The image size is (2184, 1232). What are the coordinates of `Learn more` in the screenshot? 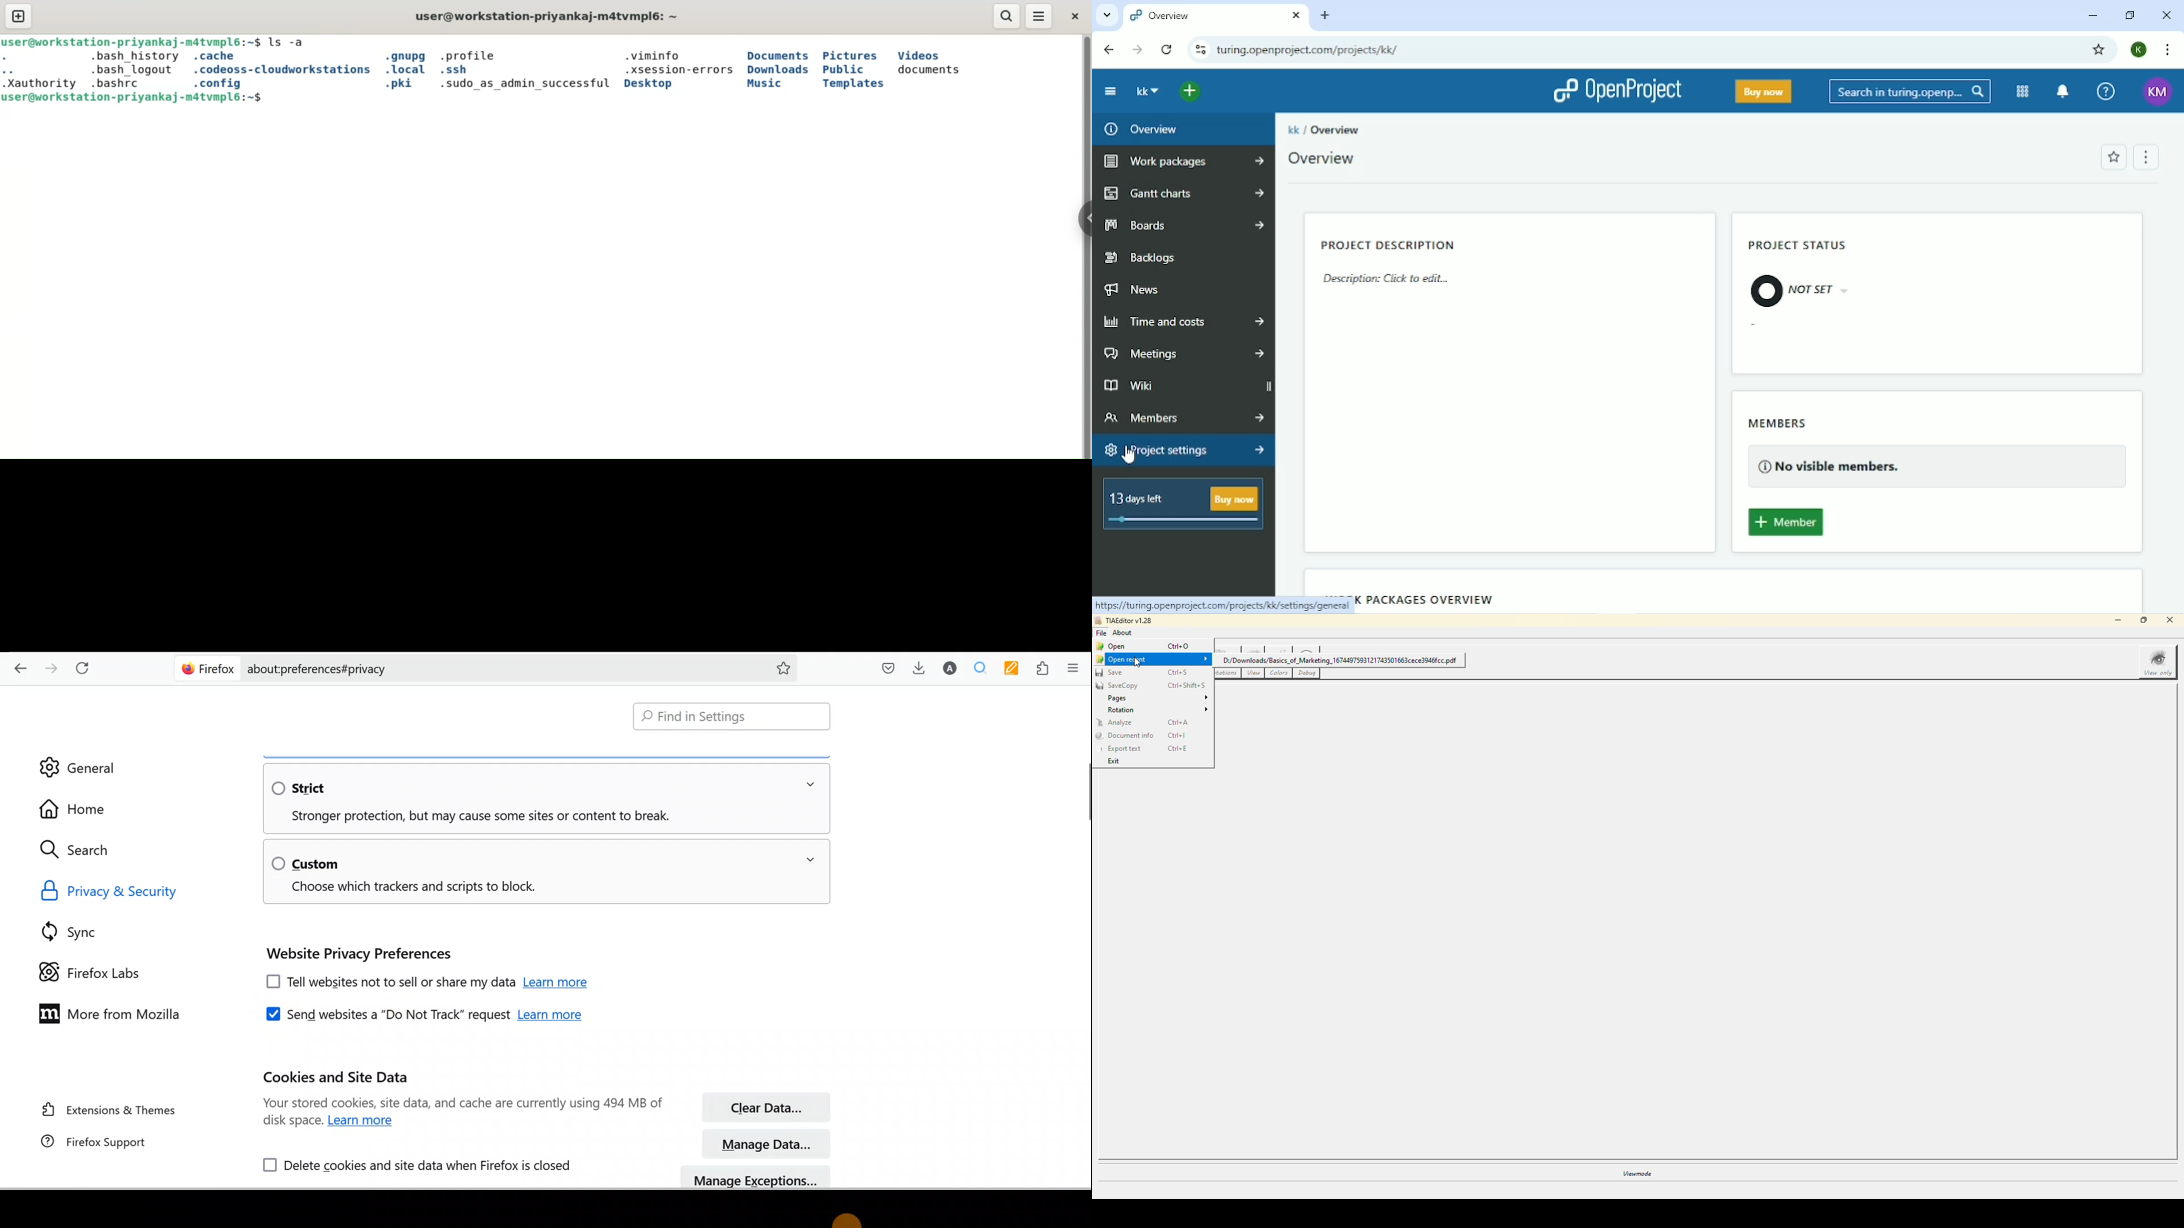 It's located at (559, 984).